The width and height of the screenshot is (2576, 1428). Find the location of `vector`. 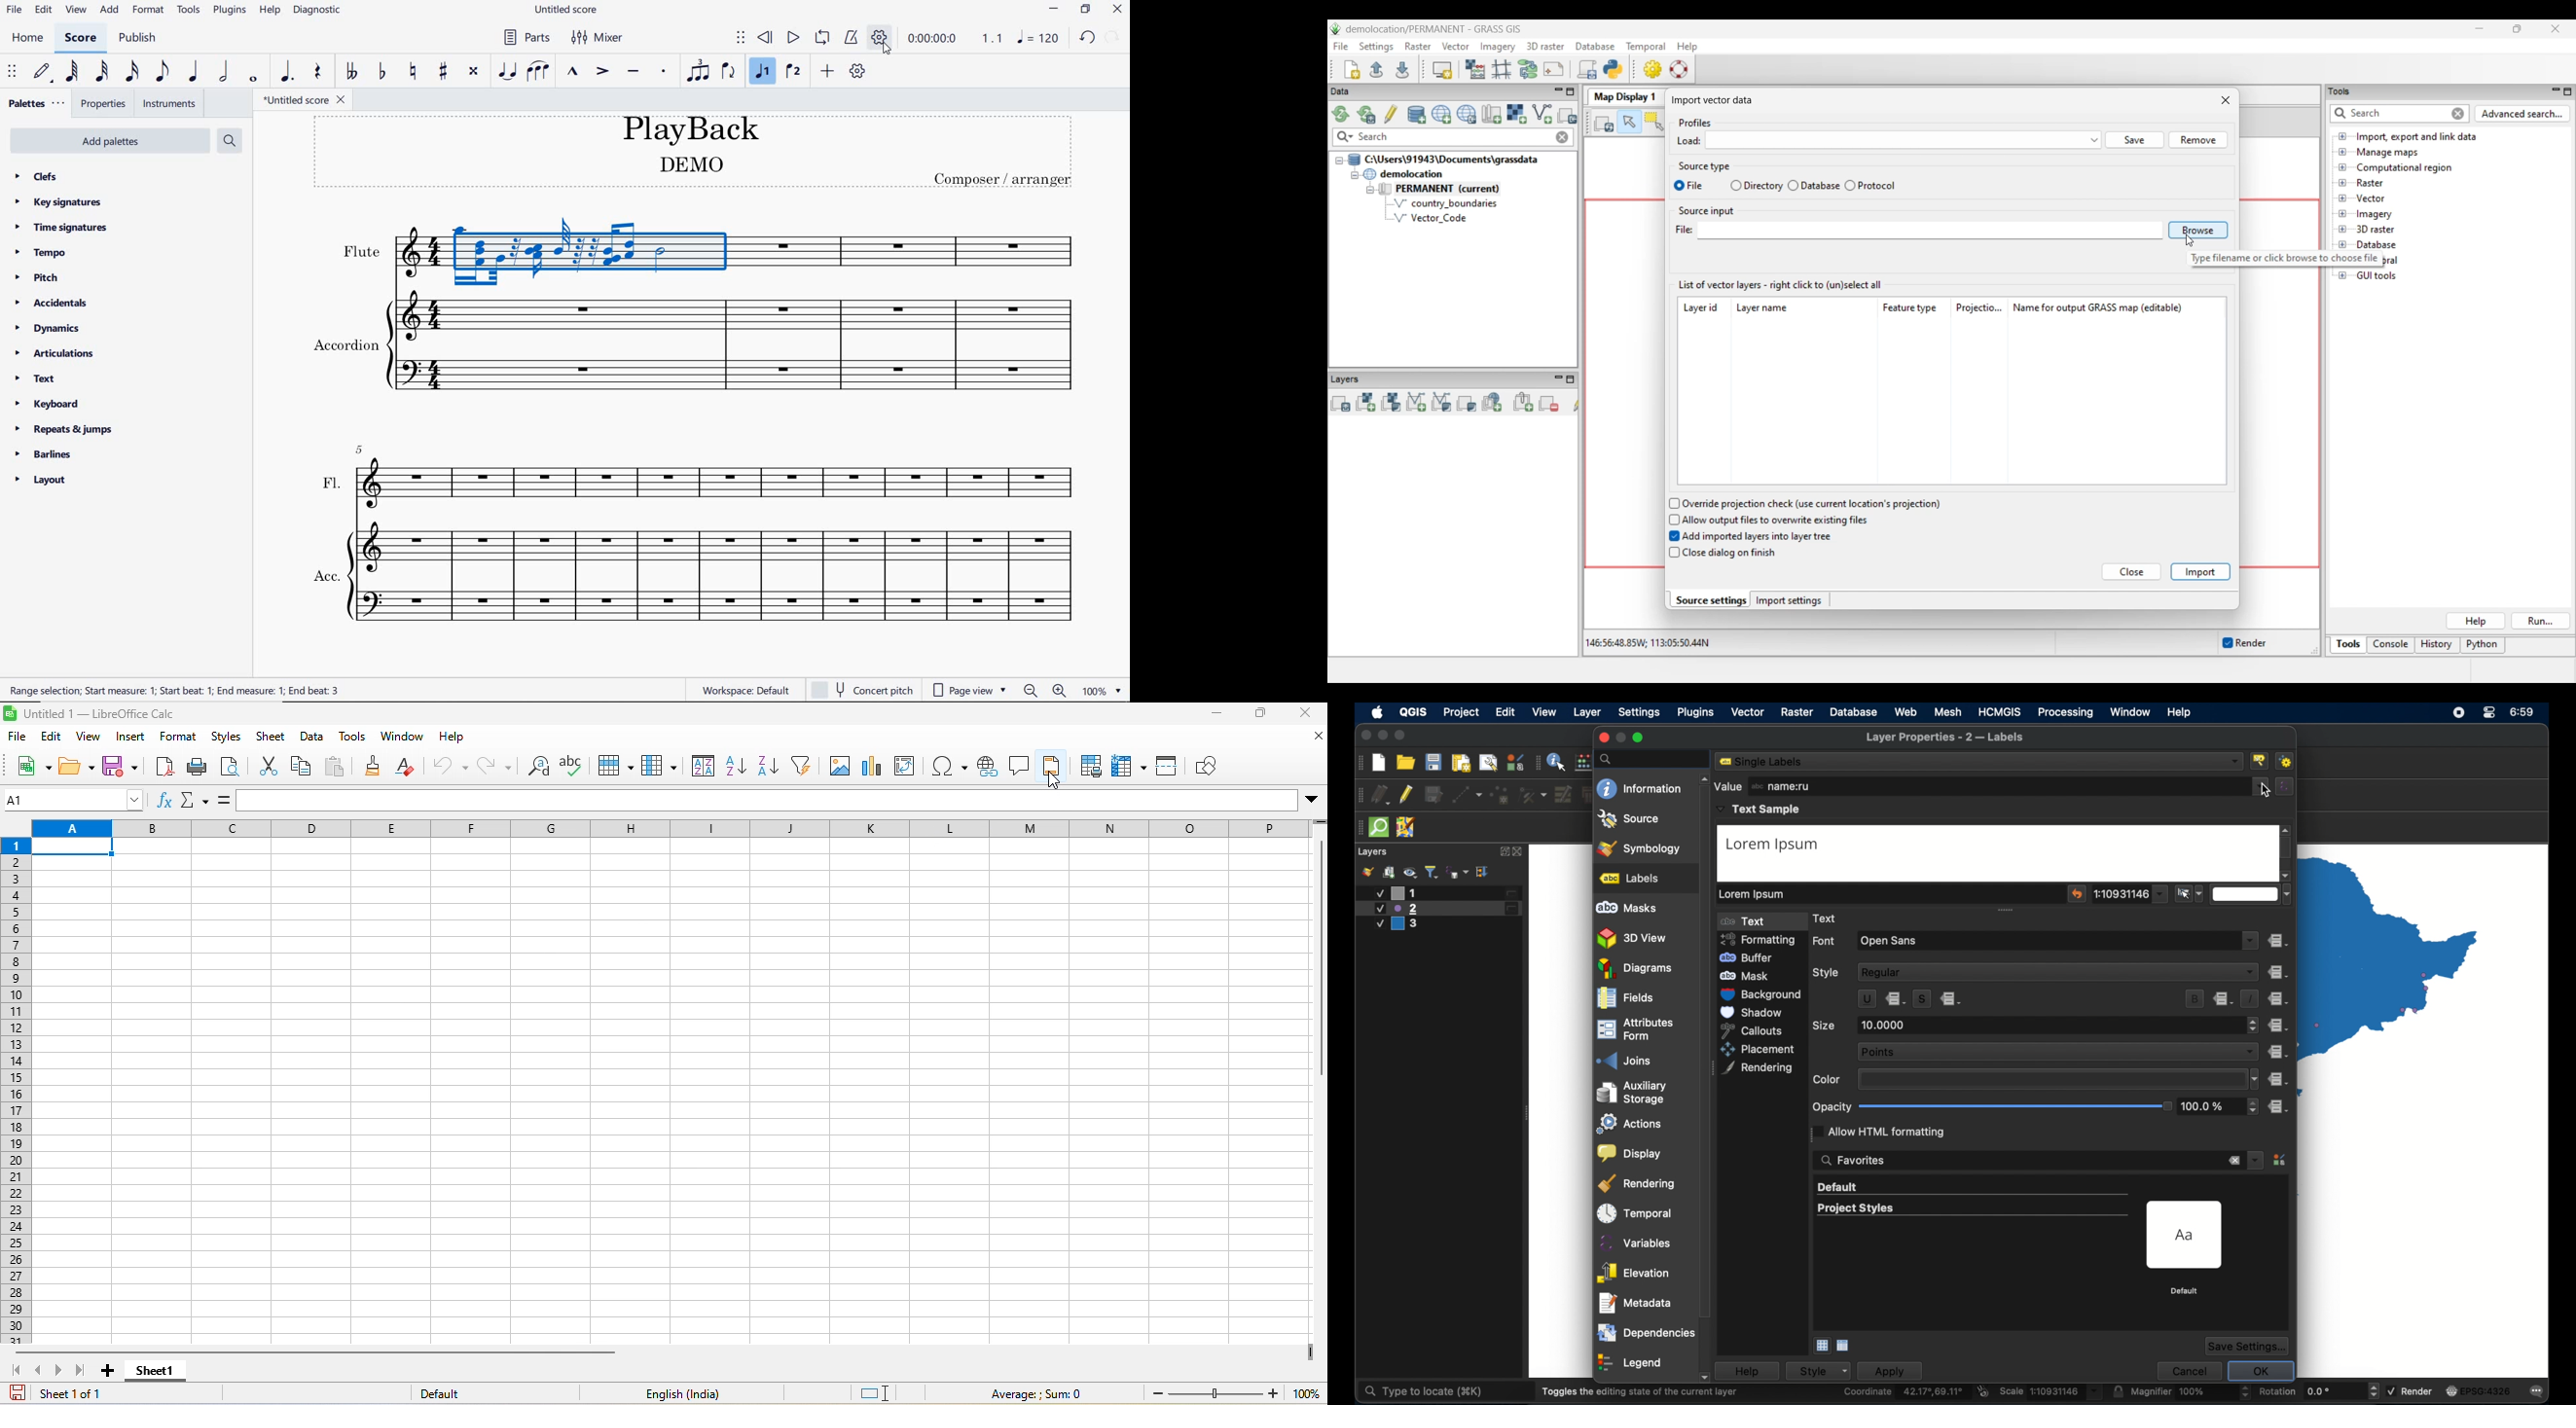

vector is located at coordinates (1747, 712).